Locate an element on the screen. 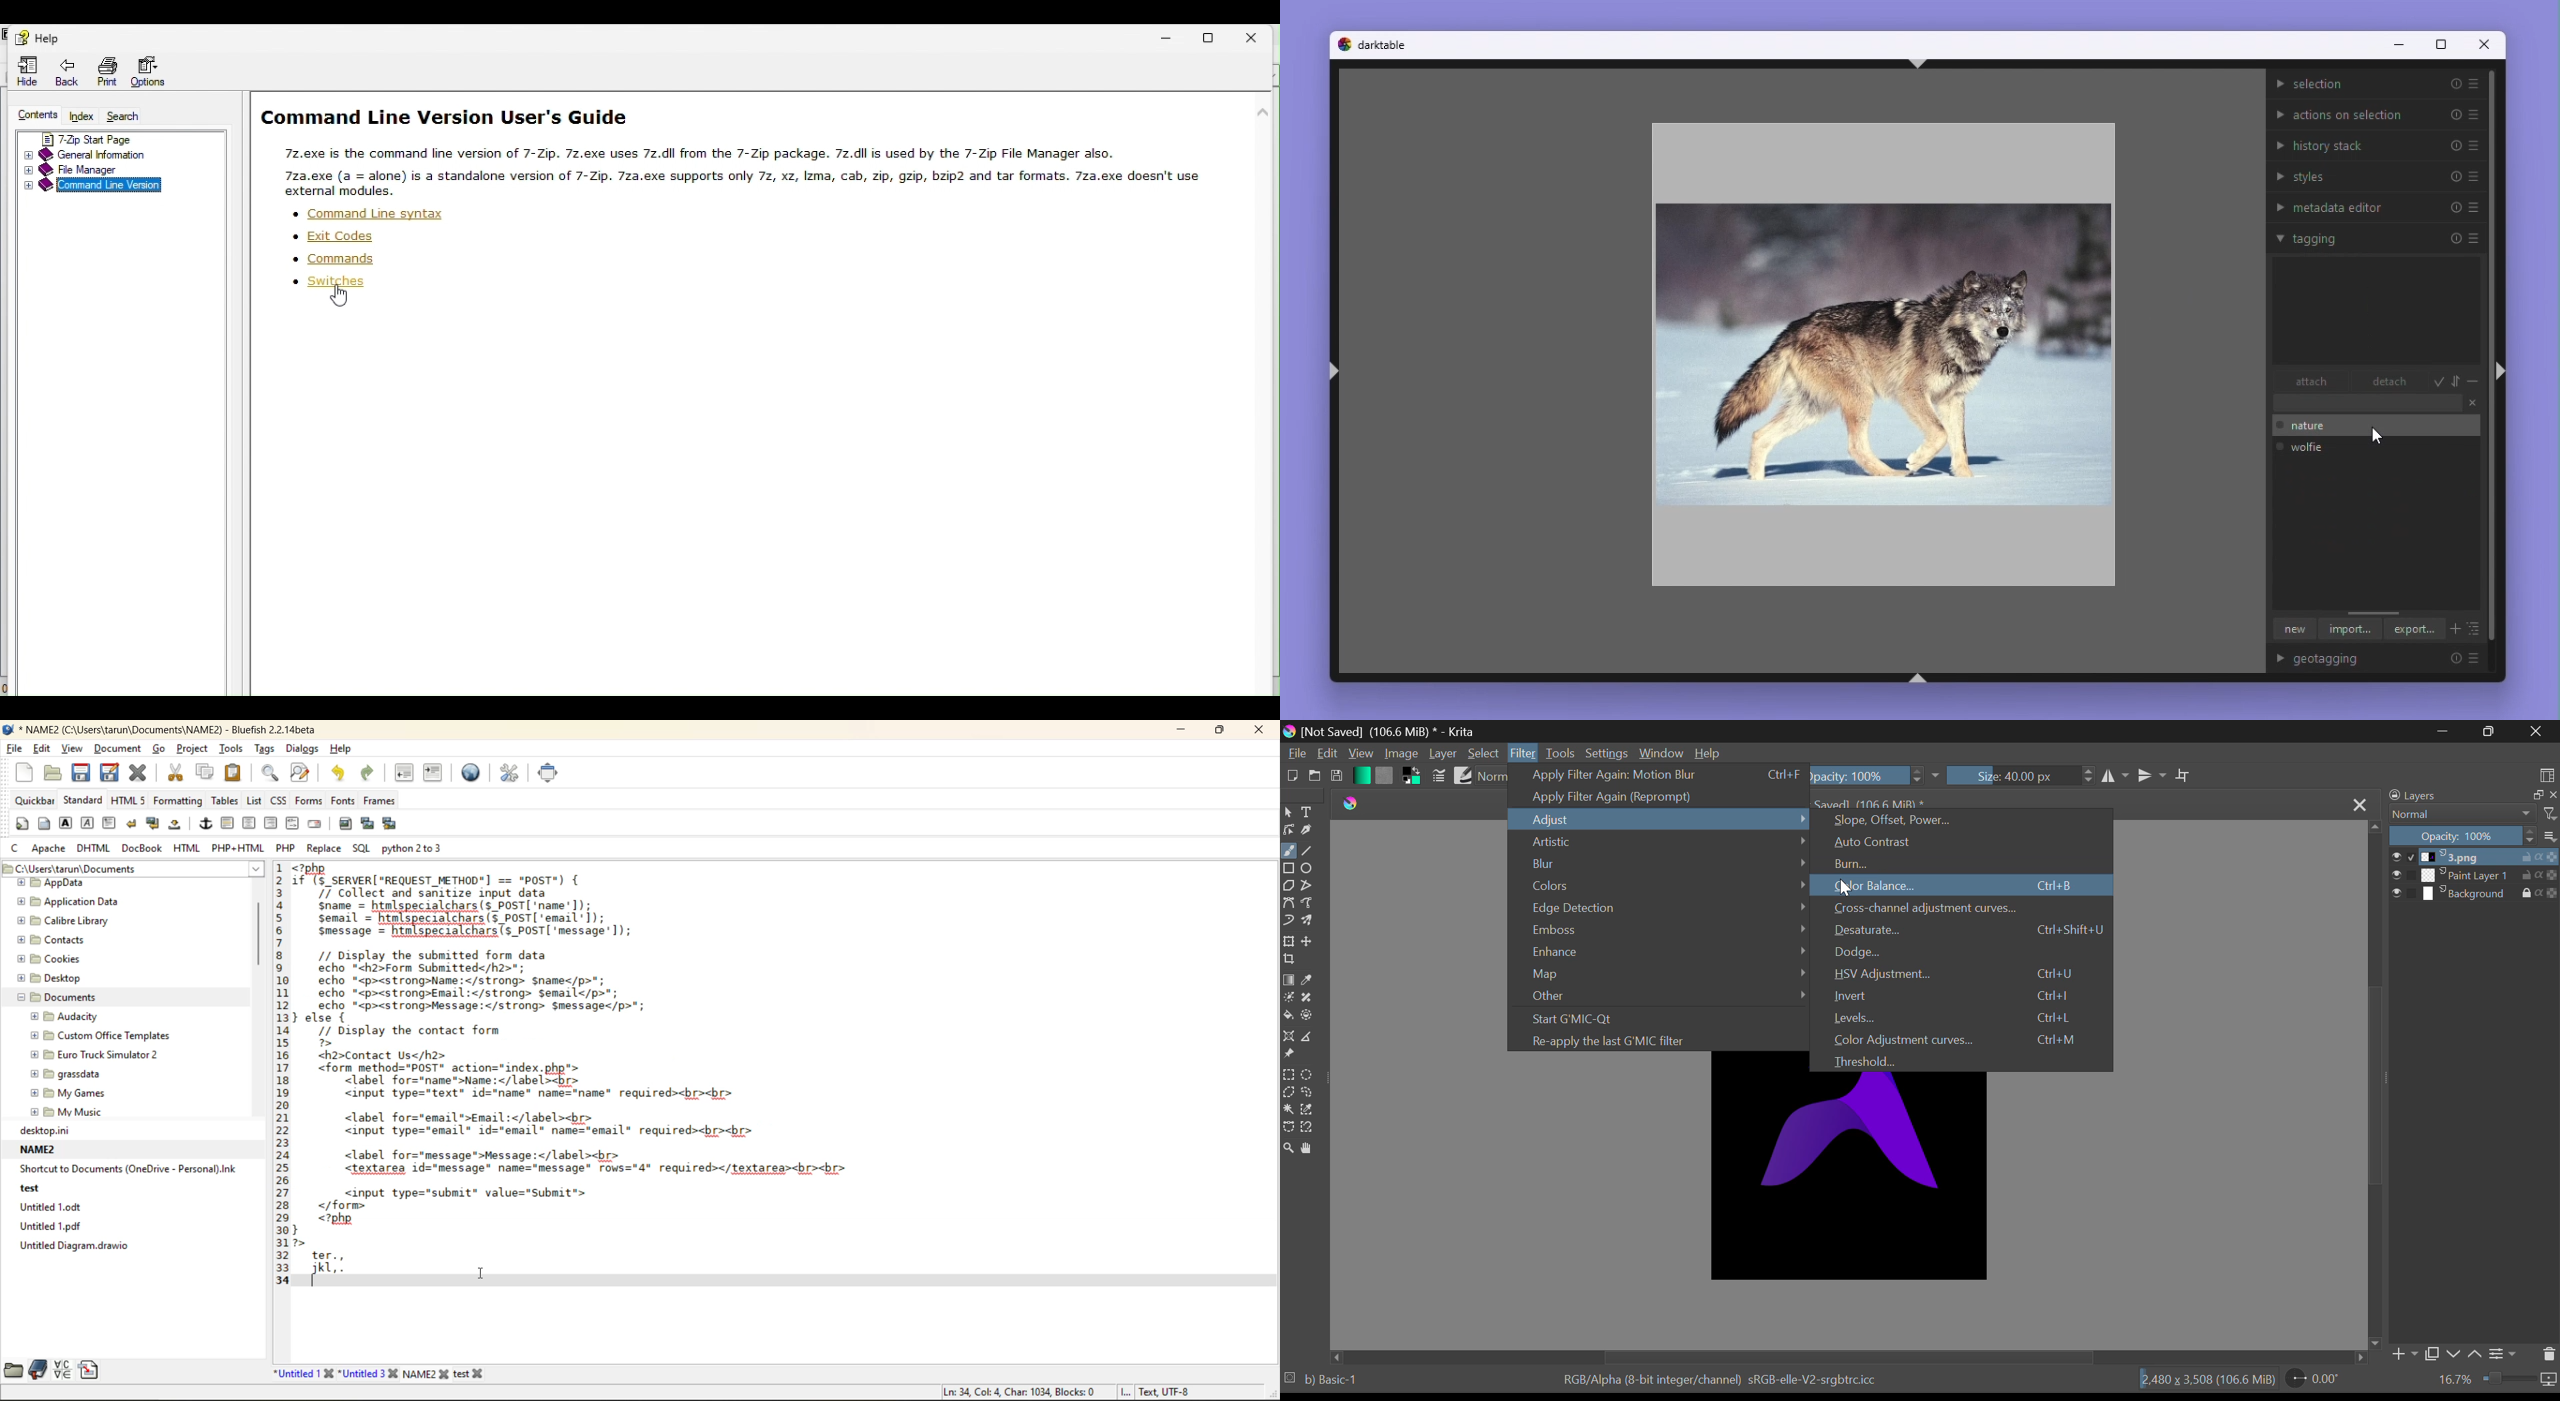 This screenshot has height=1428, width=2576. Close is located at coordinates (2486, 47).